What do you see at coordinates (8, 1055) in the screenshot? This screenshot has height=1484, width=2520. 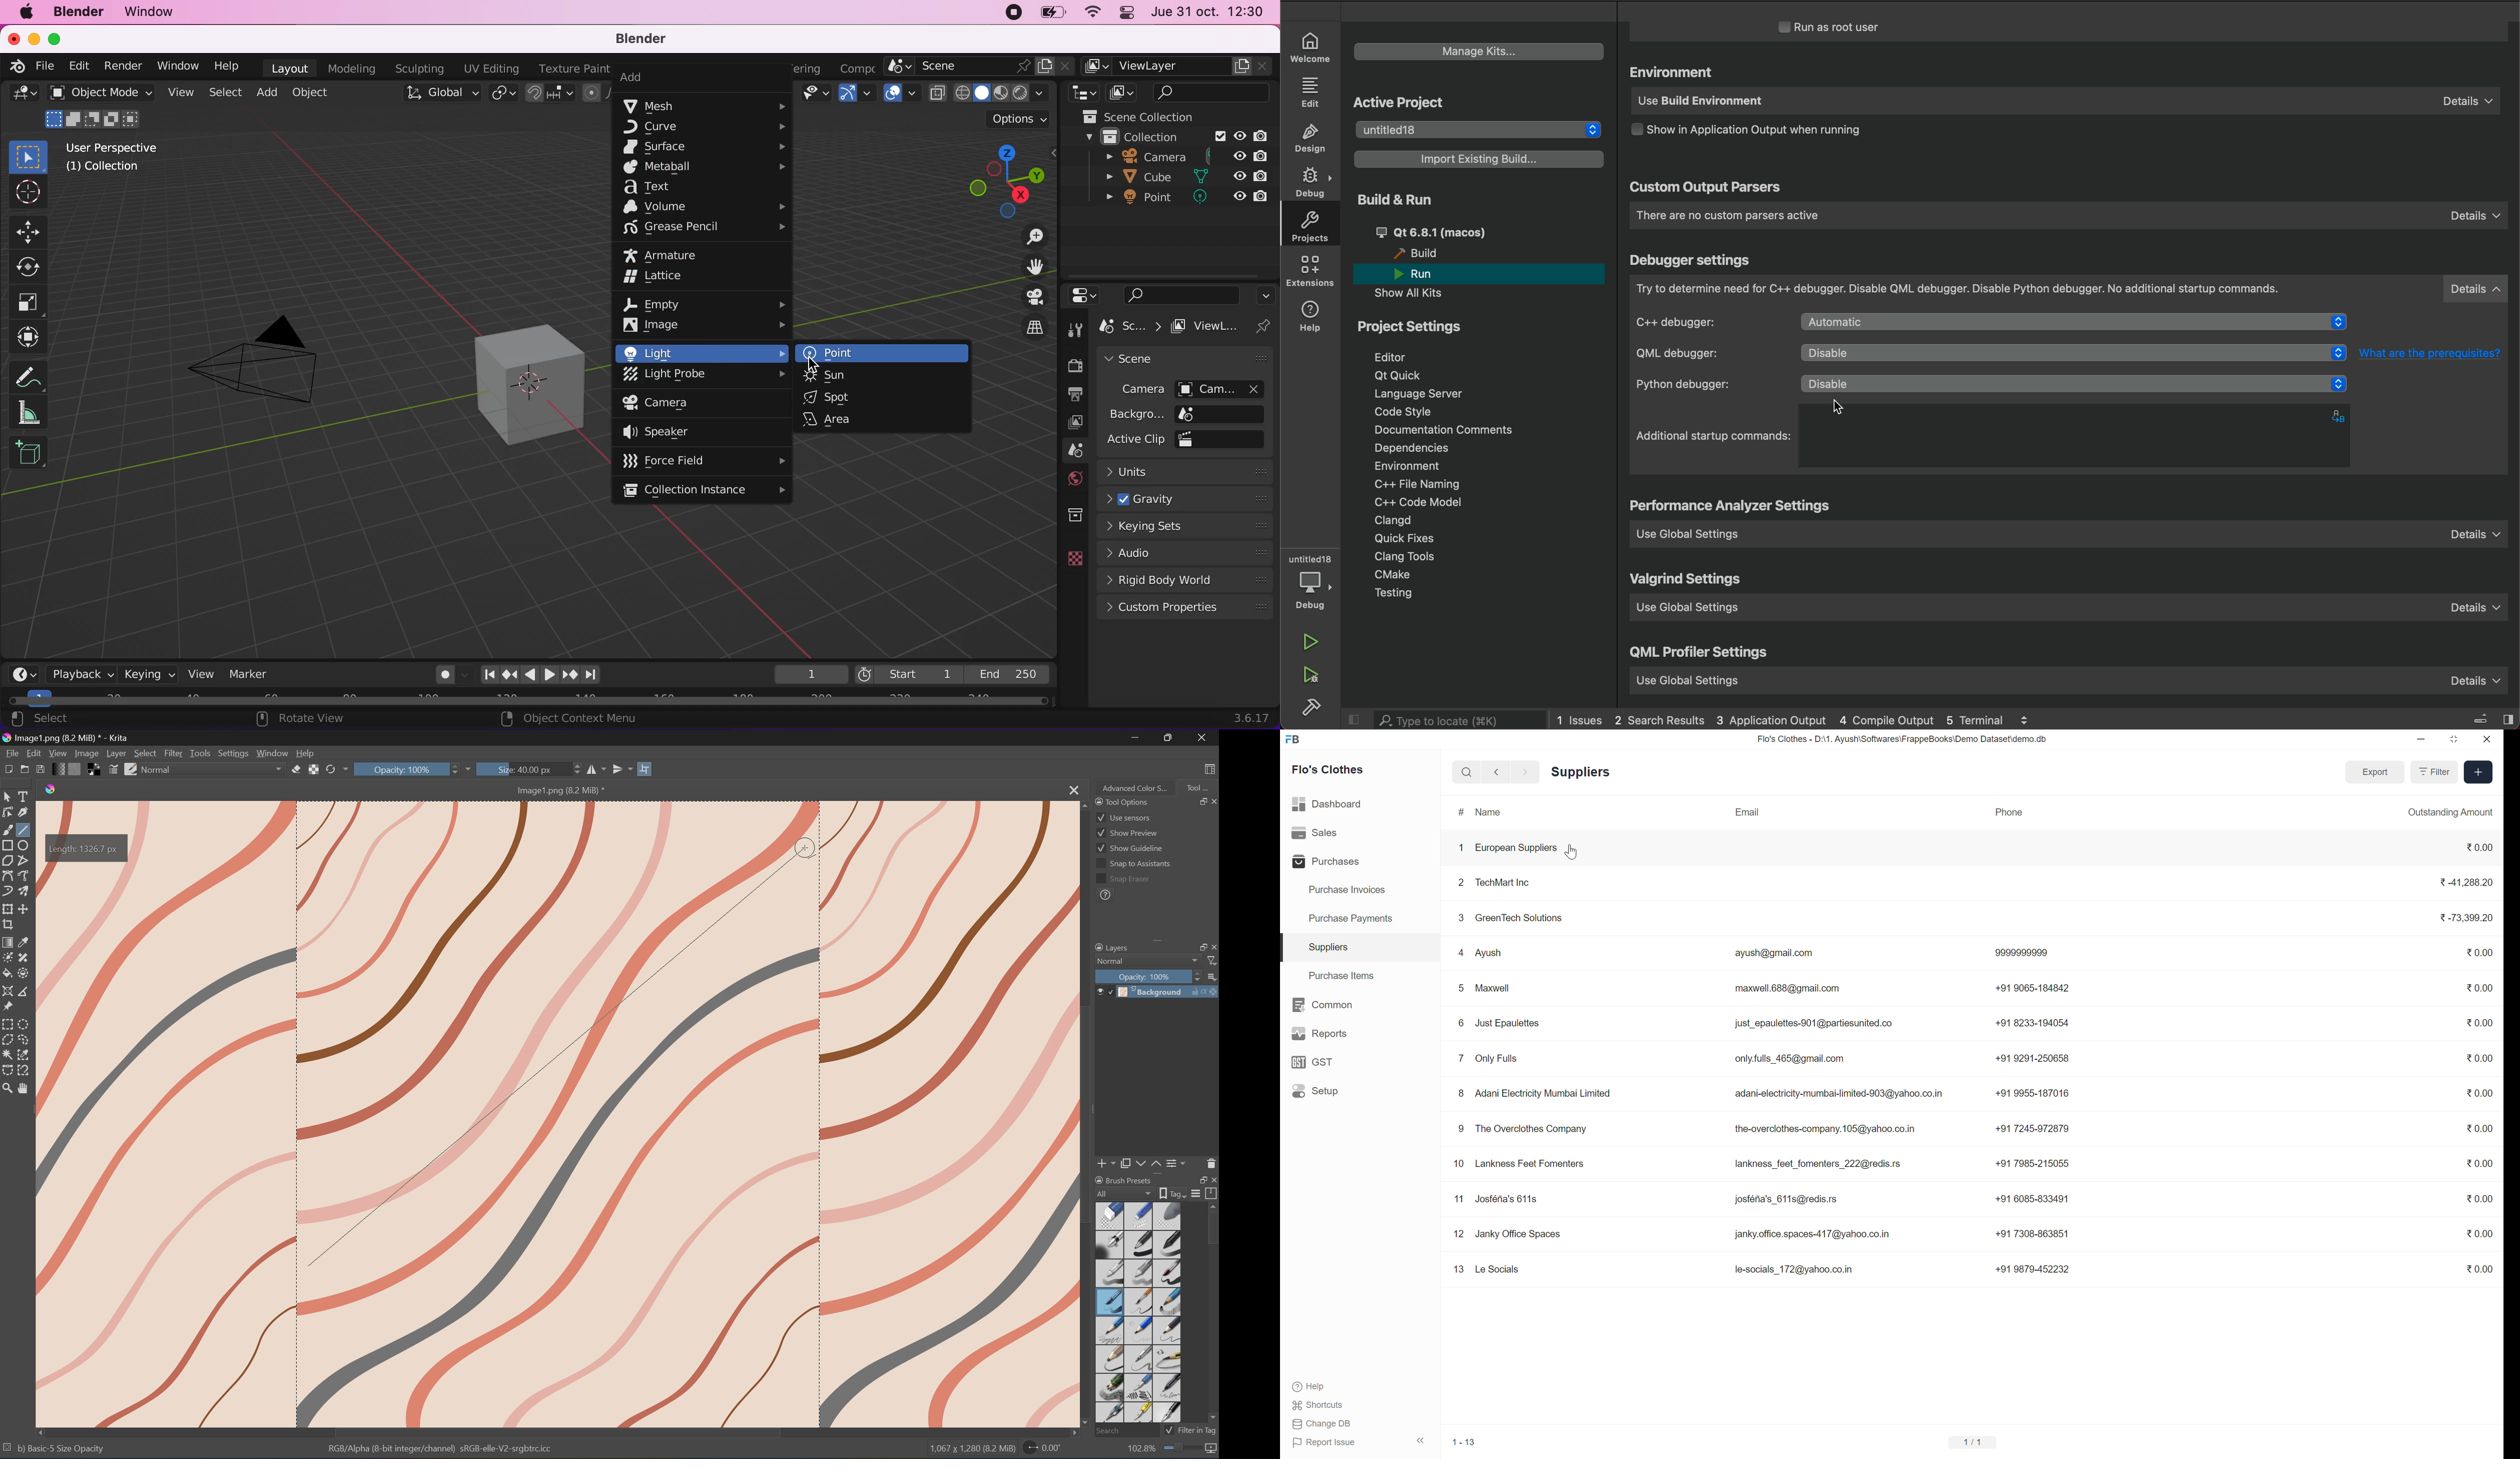 I see `Contiguous selection tool` at bounding box center [8, 1055].